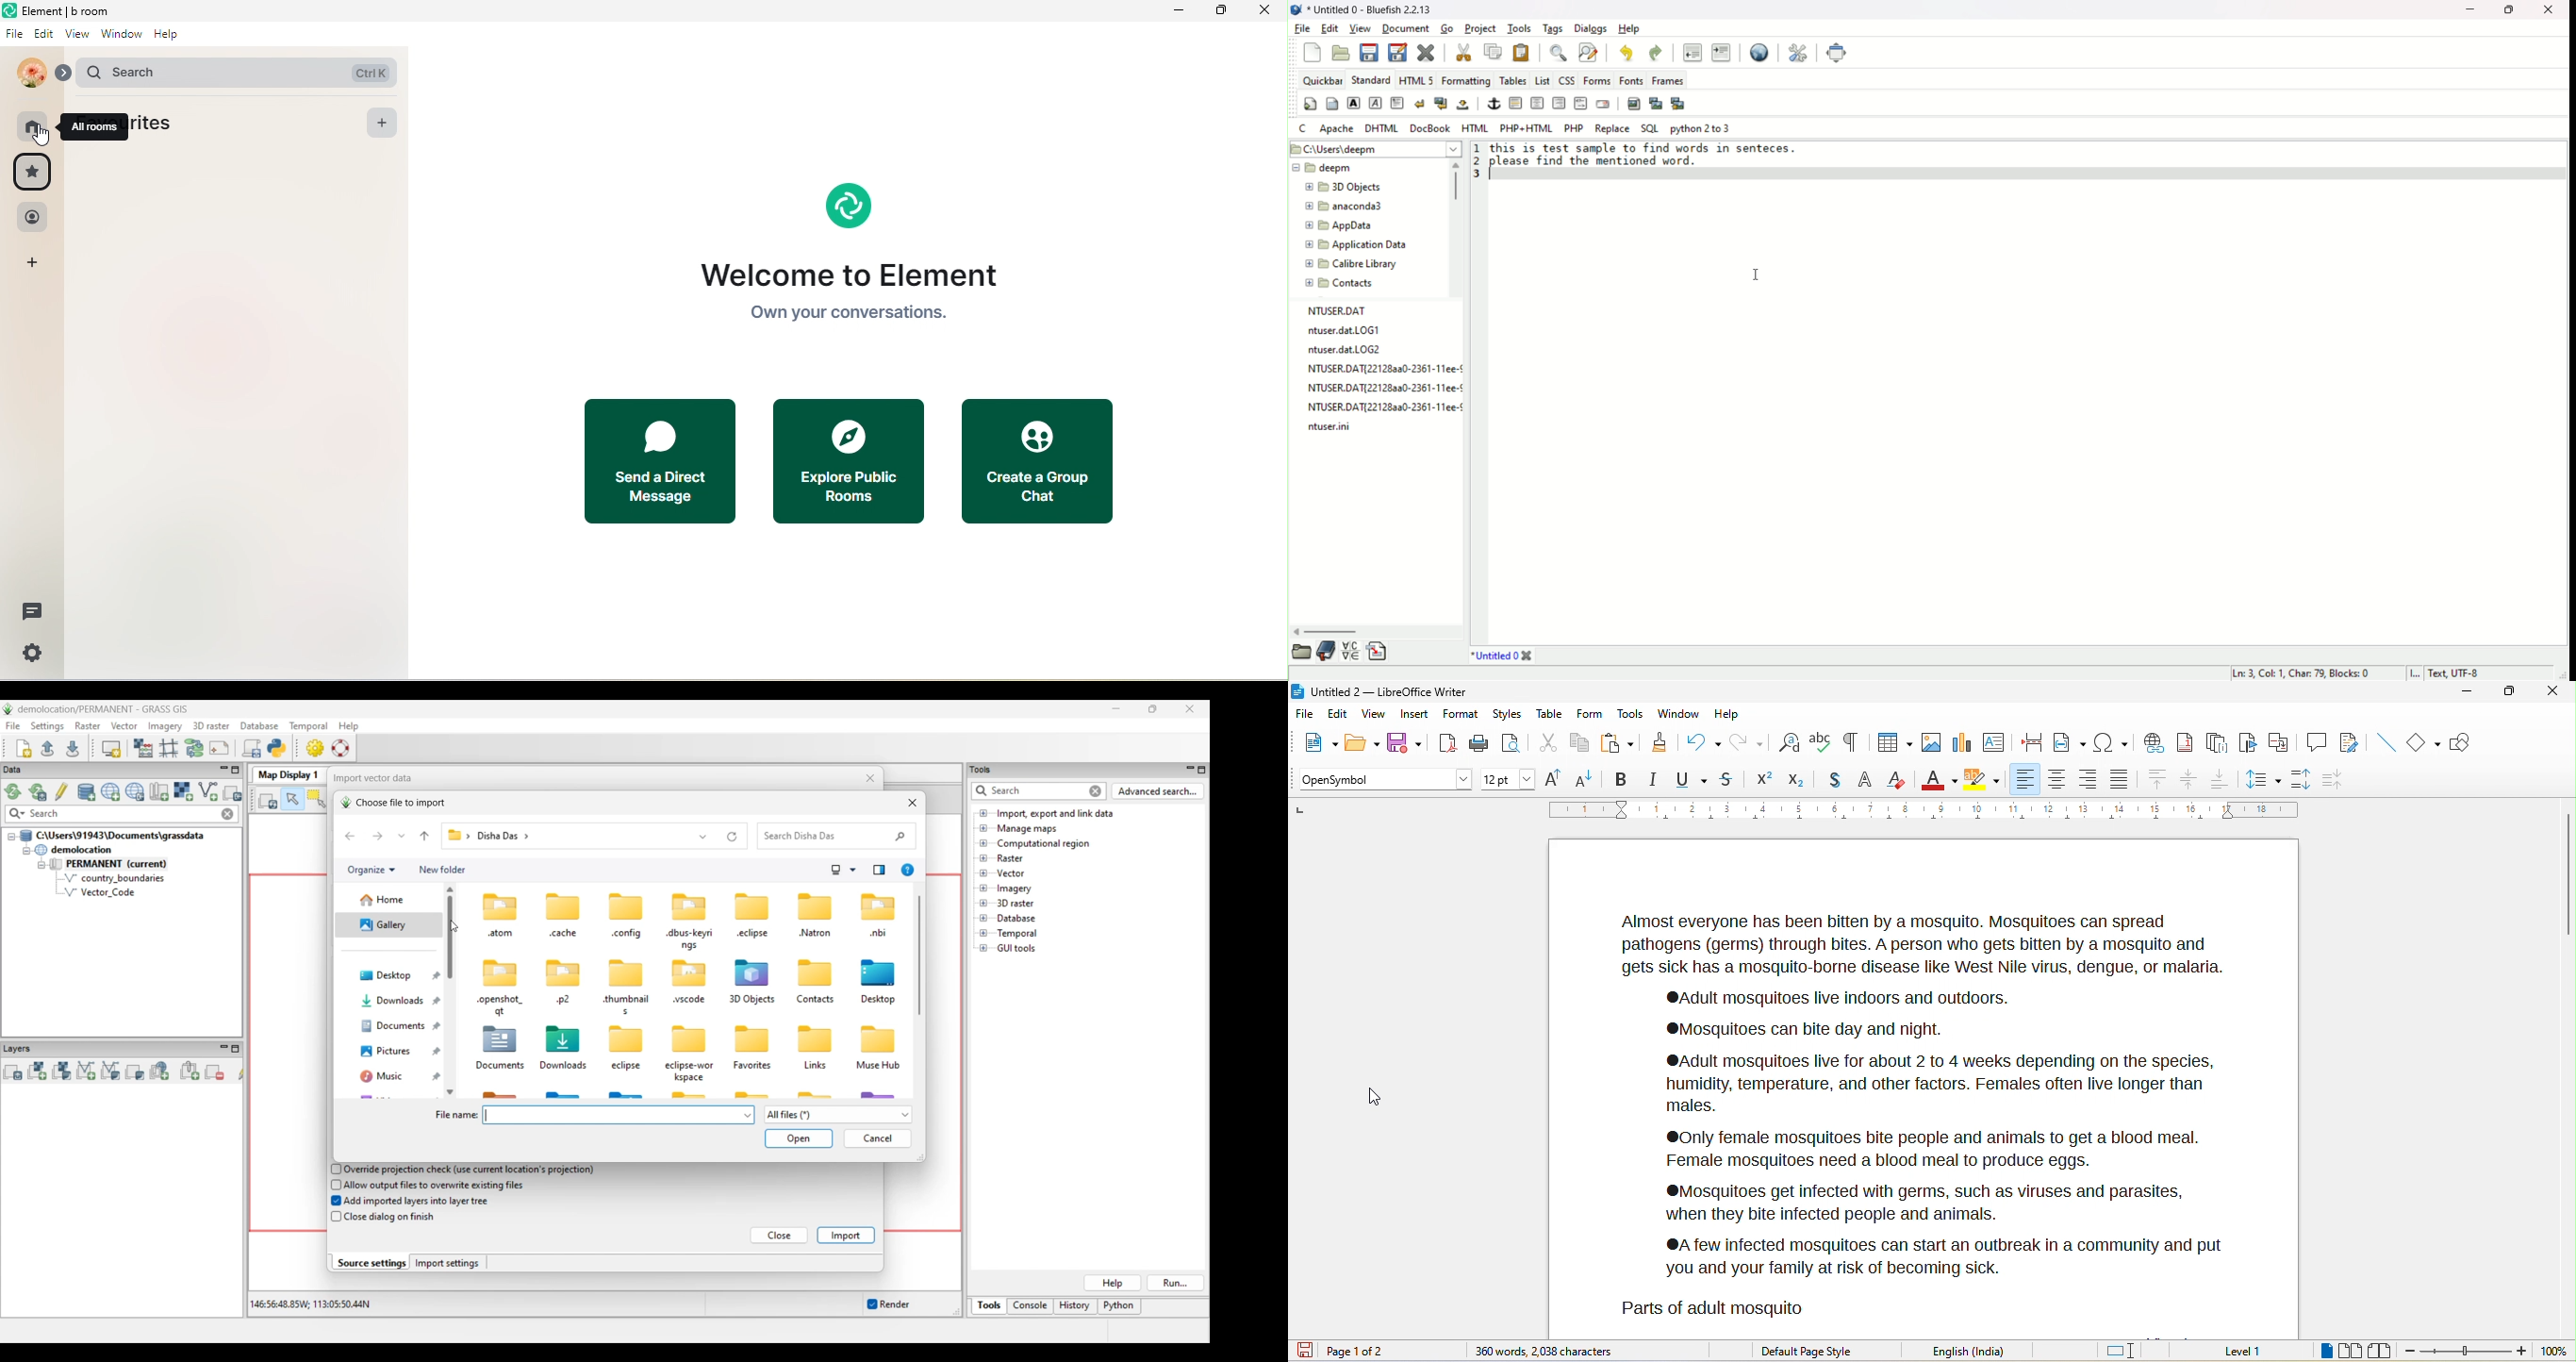 This screenshot has width=2576, height=1372. Describe the element at coordinates (1809, 1349) in the screenshot. I see `default page style` at that location.